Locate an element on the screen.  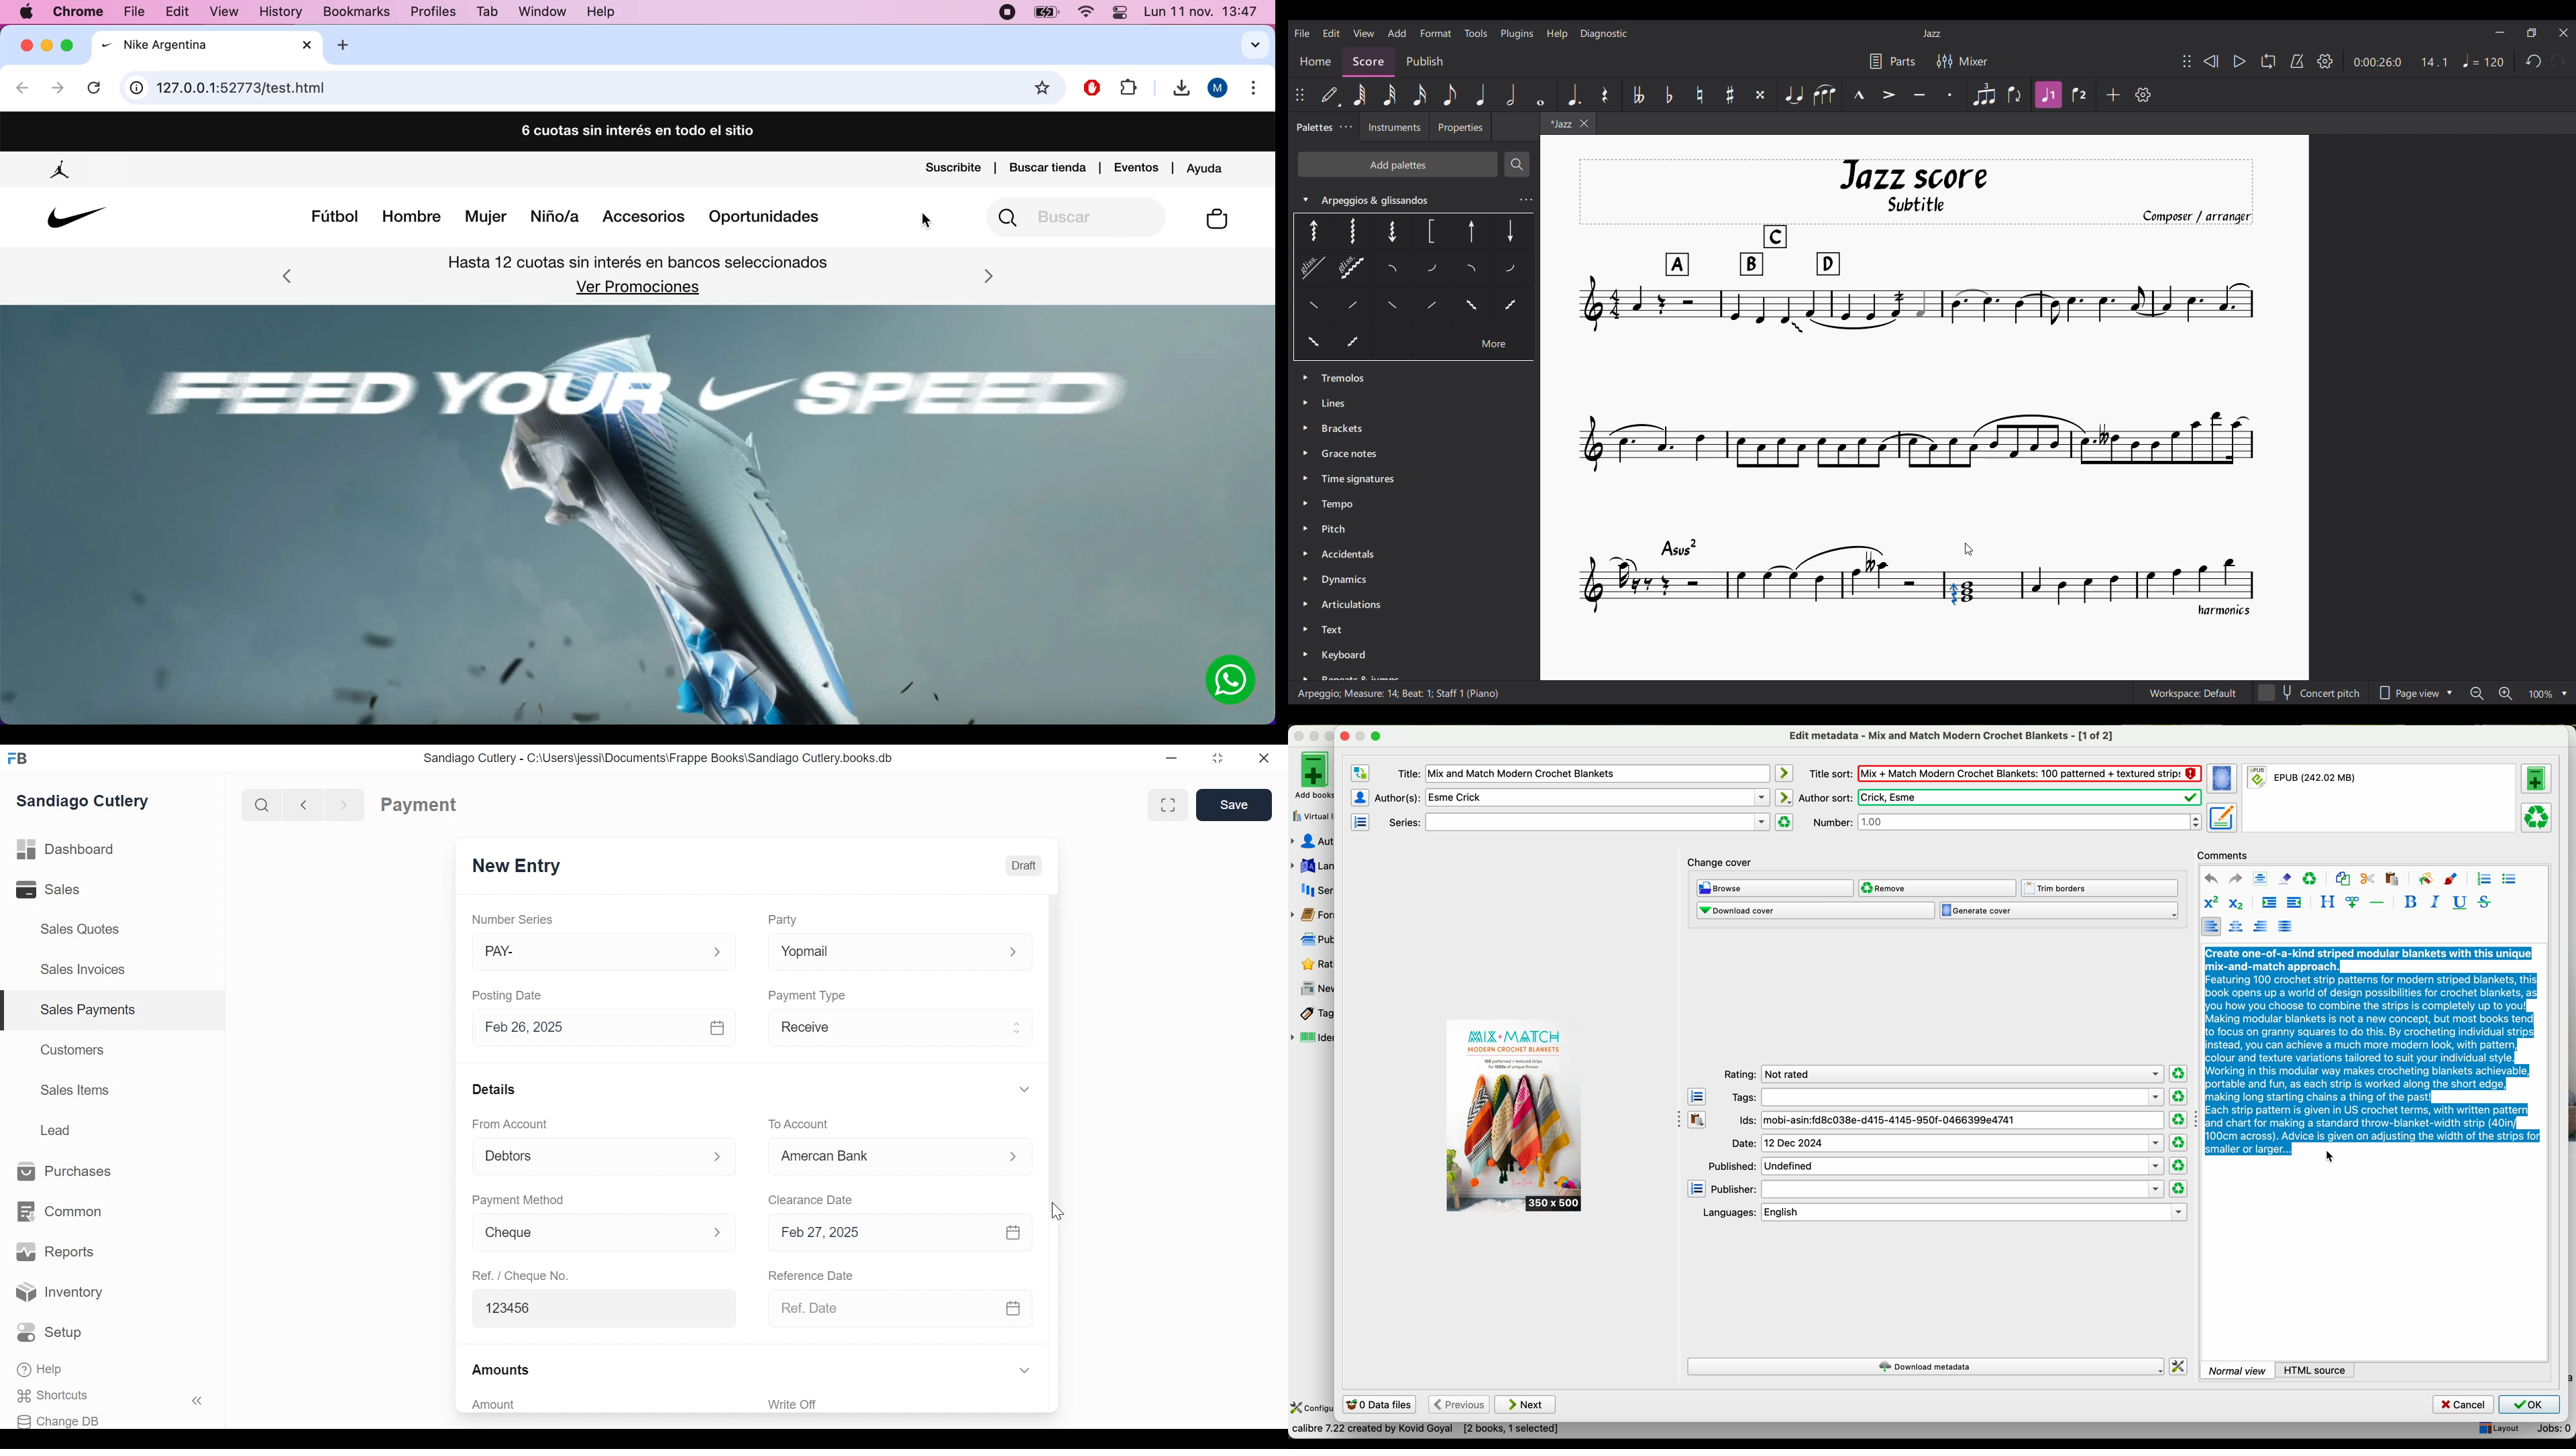
Current workspace setting is located at coordinates (2193, 693).